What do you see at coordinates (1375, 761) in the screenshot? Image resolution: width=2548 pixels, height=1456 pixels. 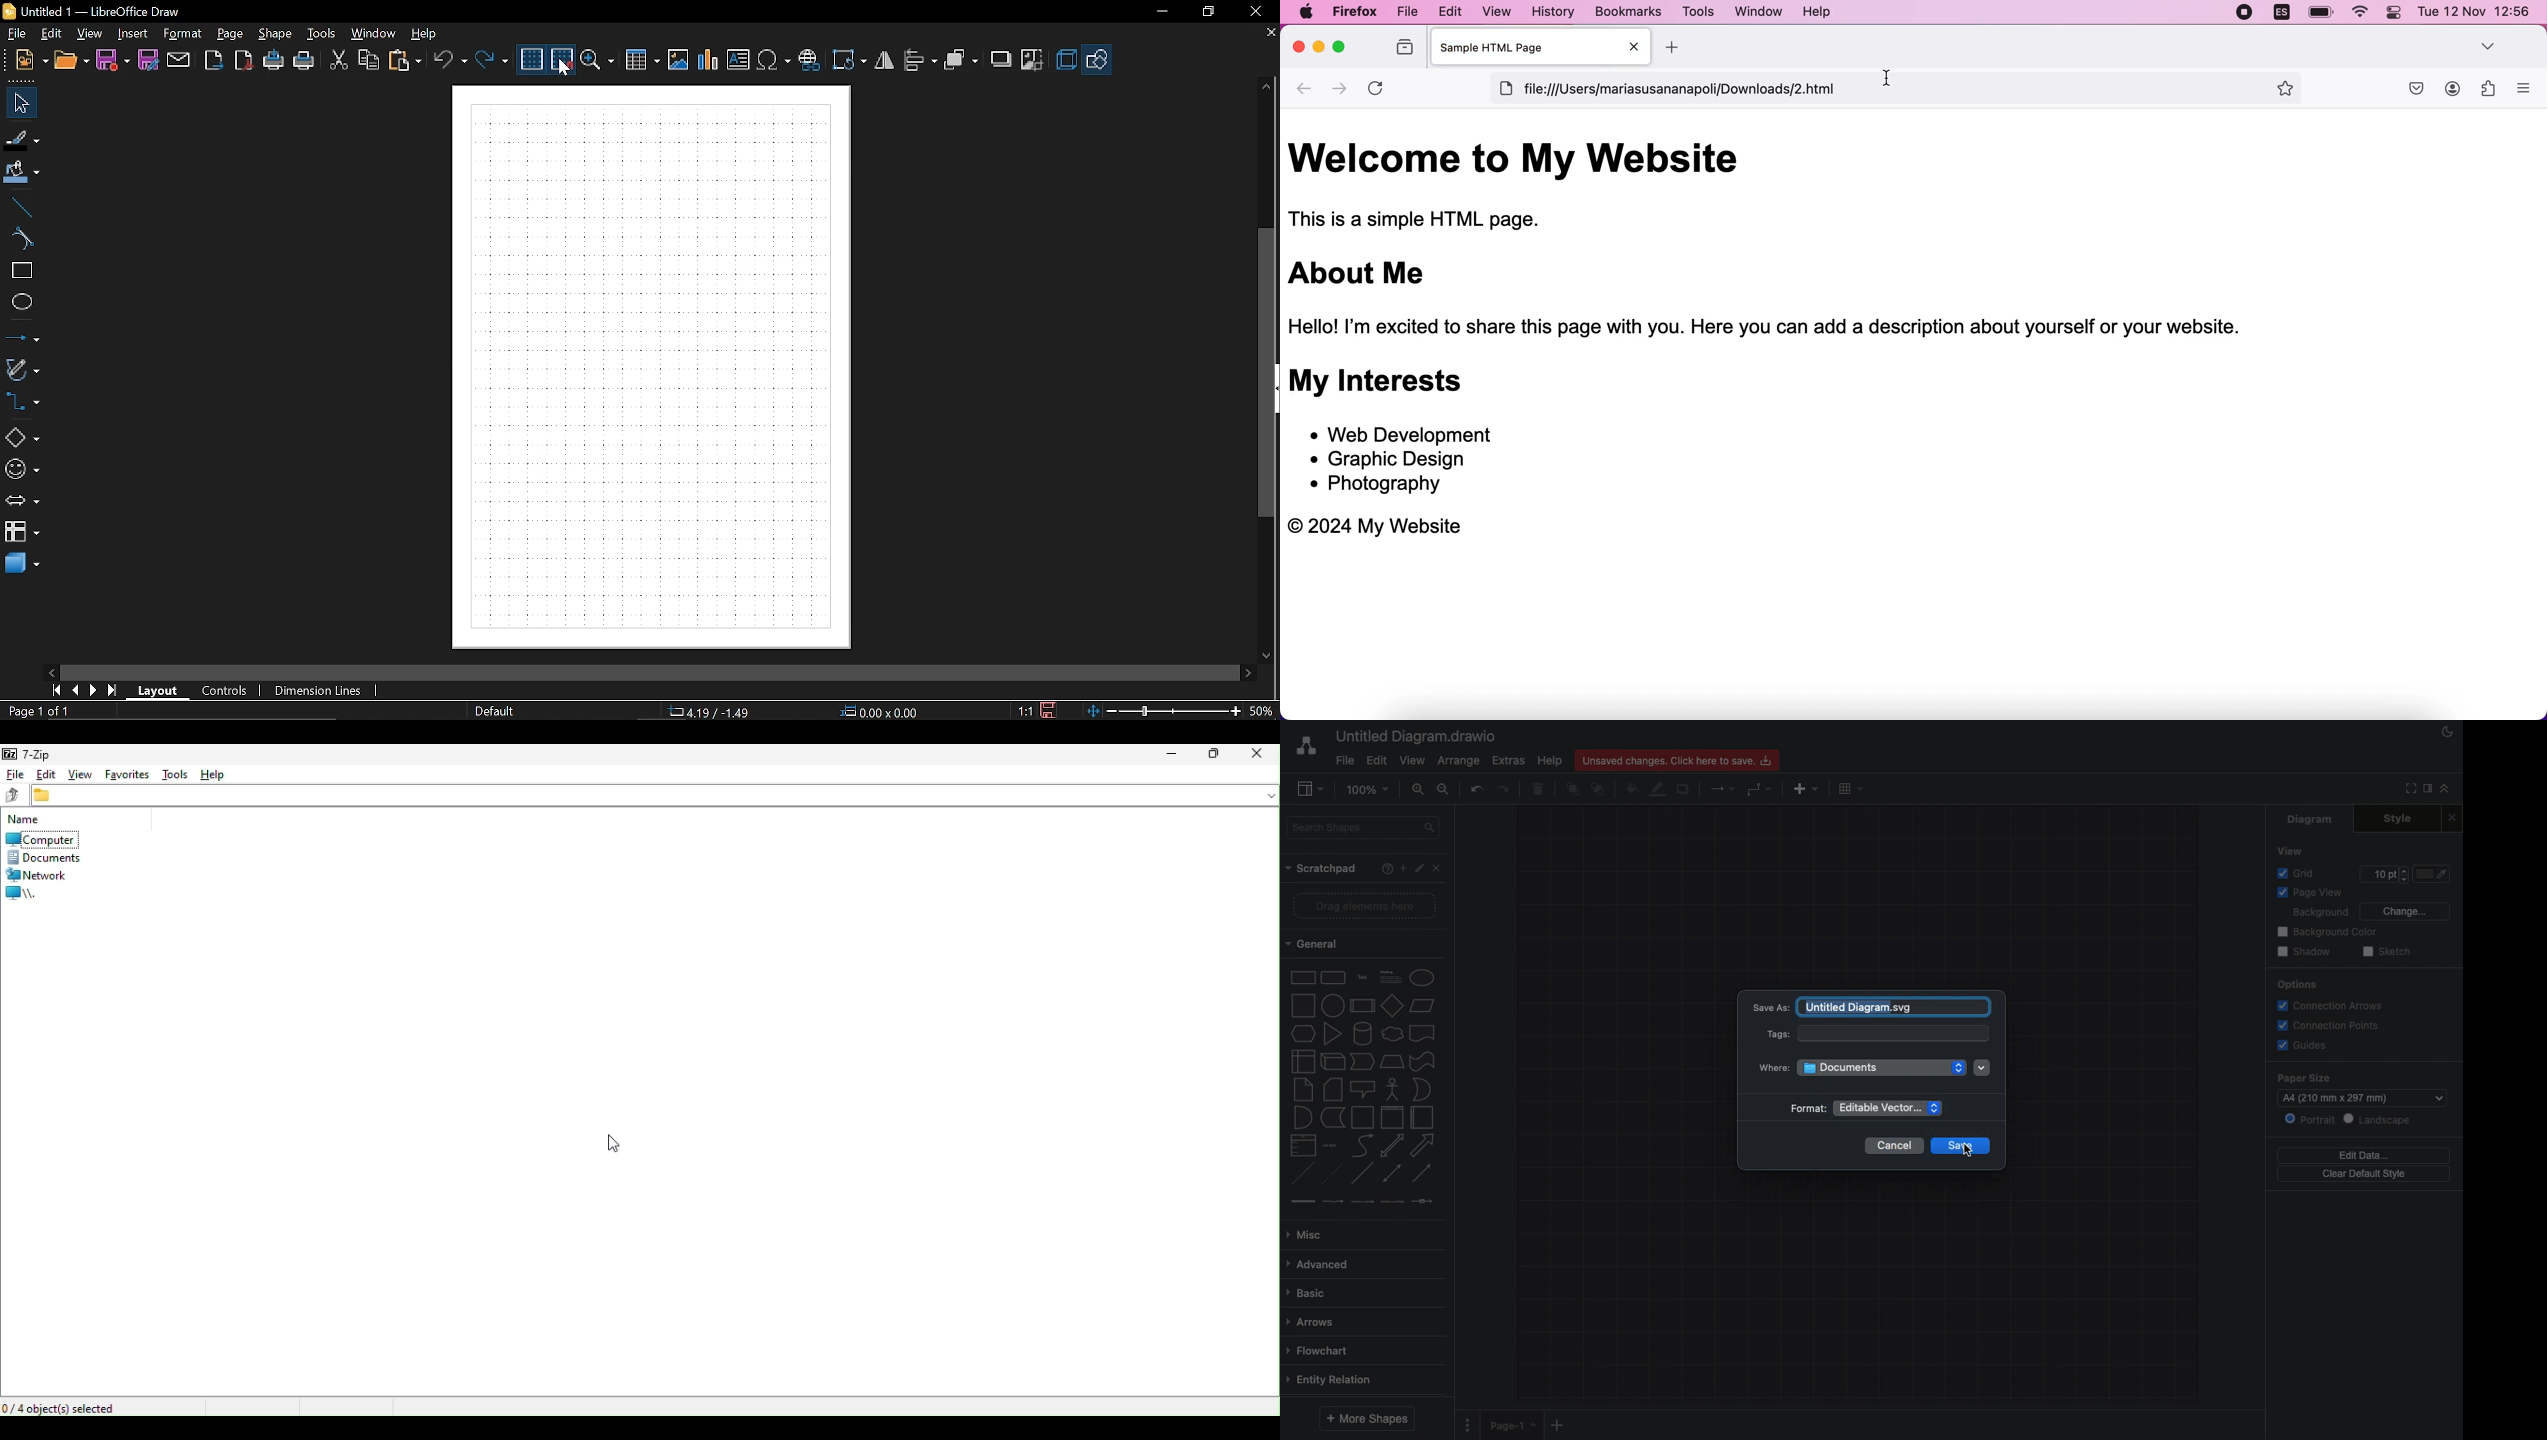 I see `Edit` at bounding box center [1375, 761].